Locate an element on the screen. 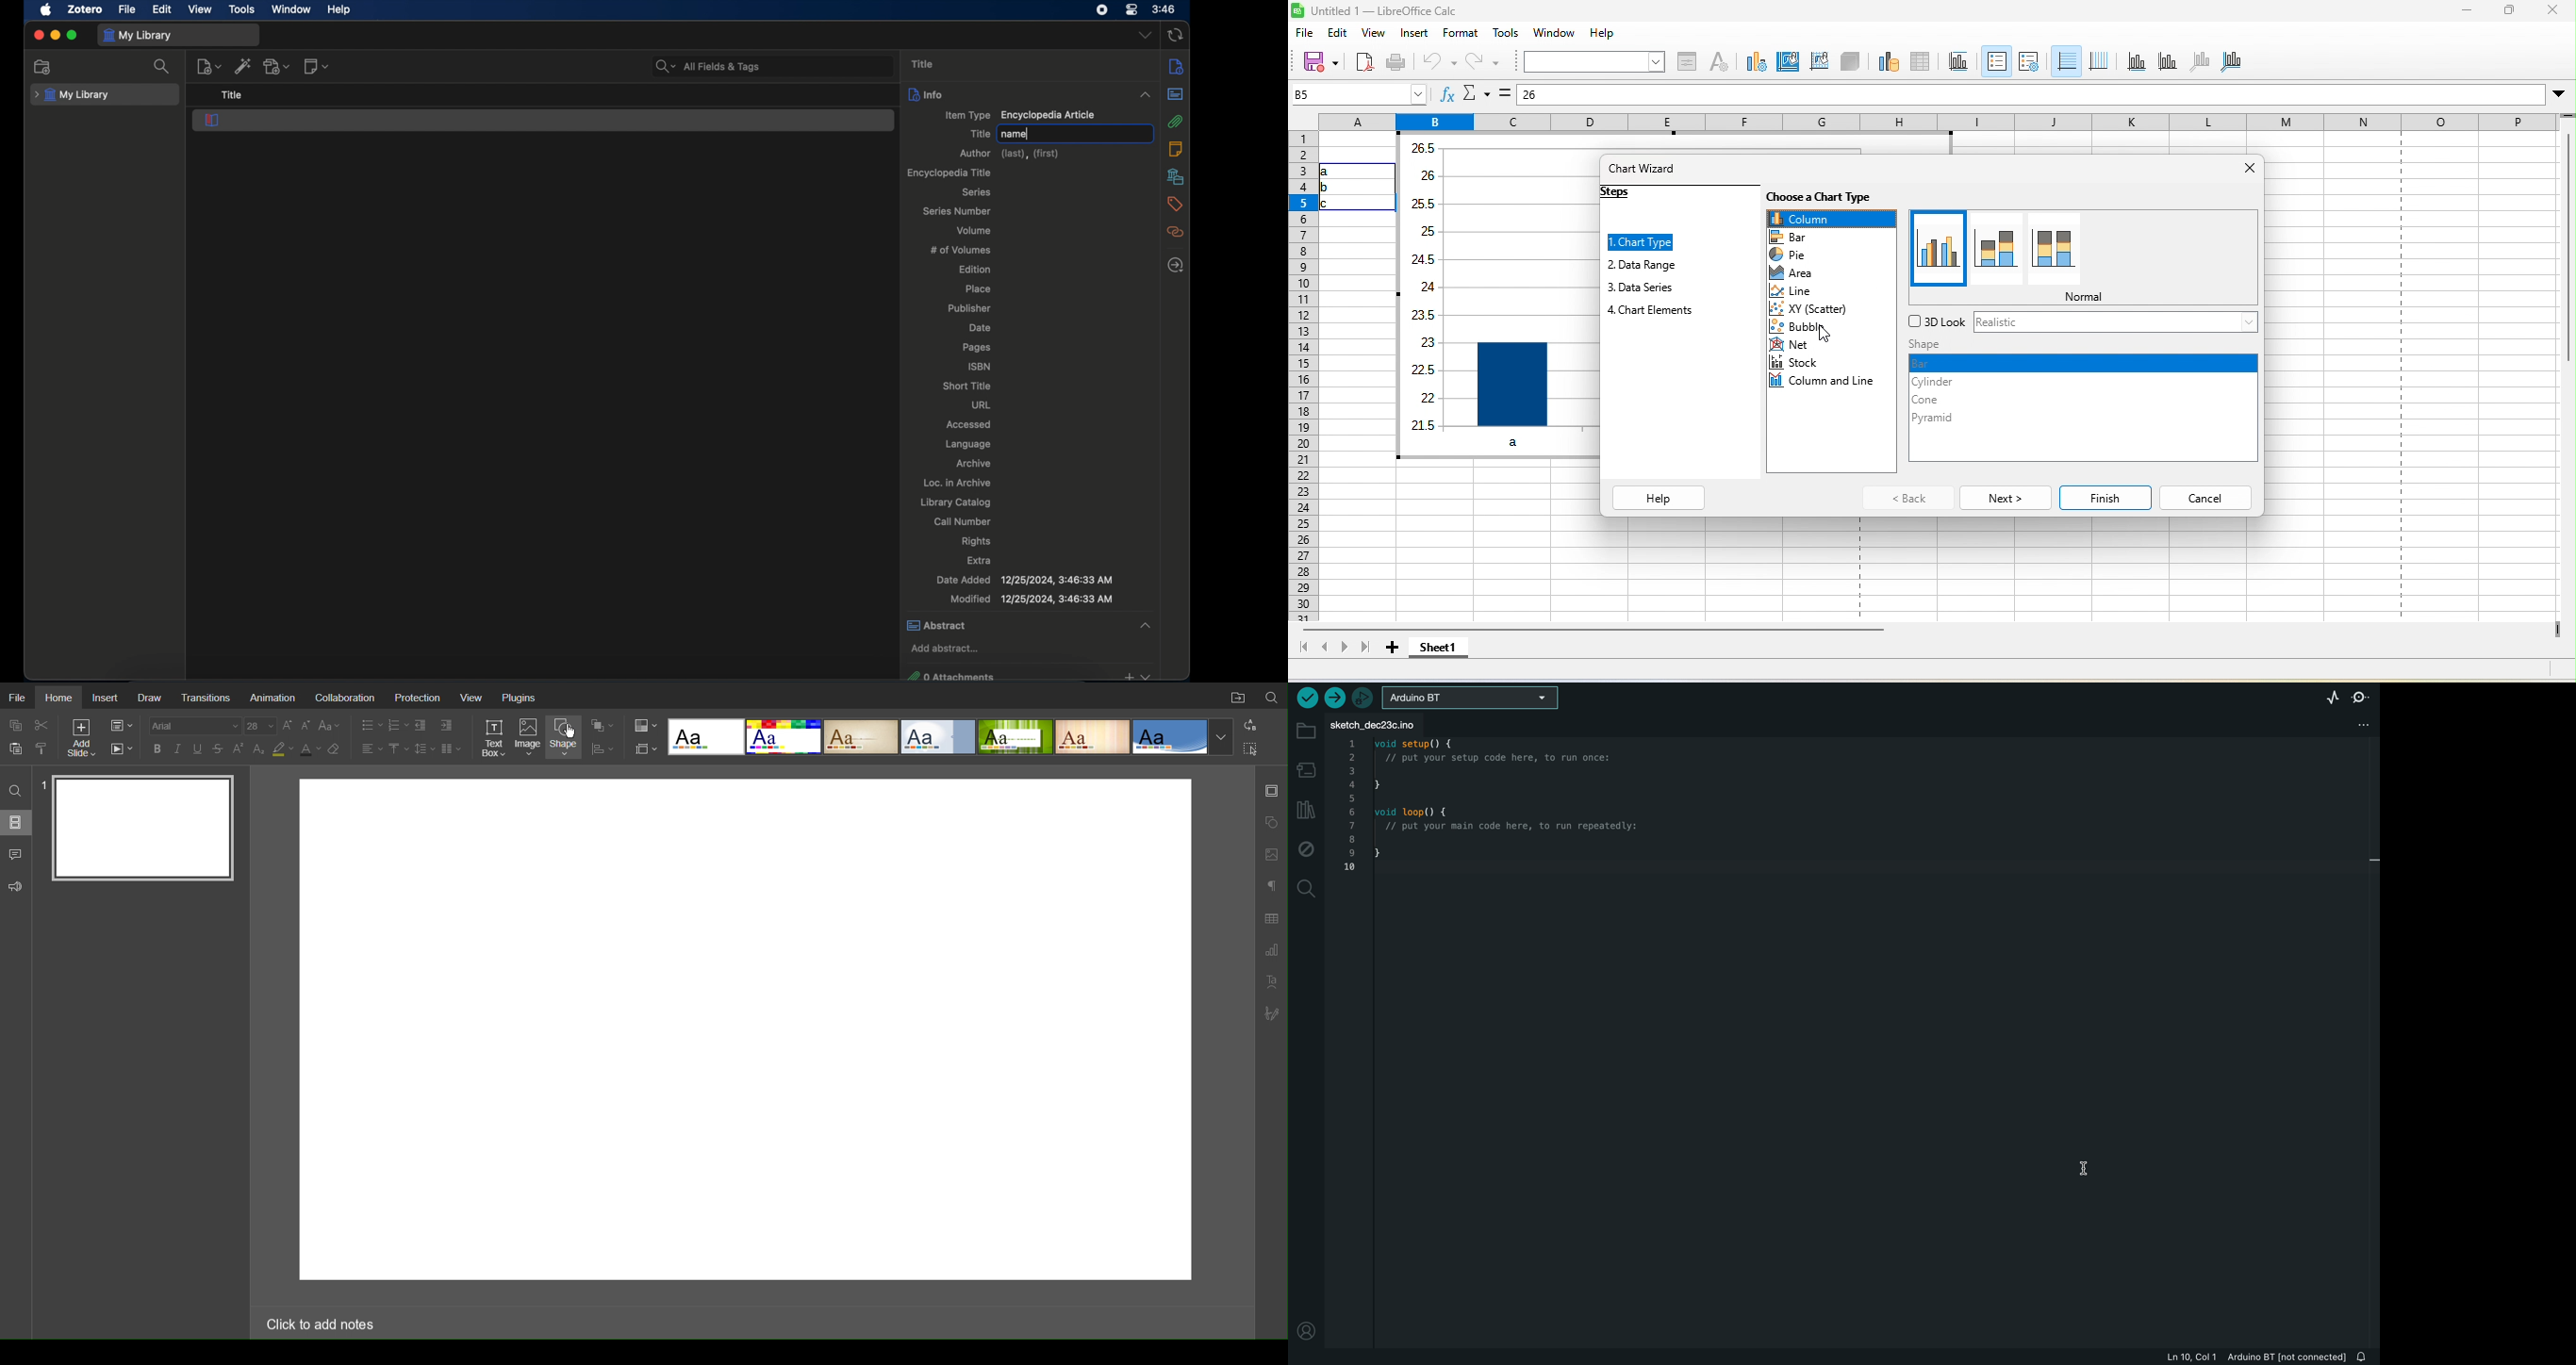 The height and width of the screenshot is (1372, 2576). view is located at coordinates (200, 9).